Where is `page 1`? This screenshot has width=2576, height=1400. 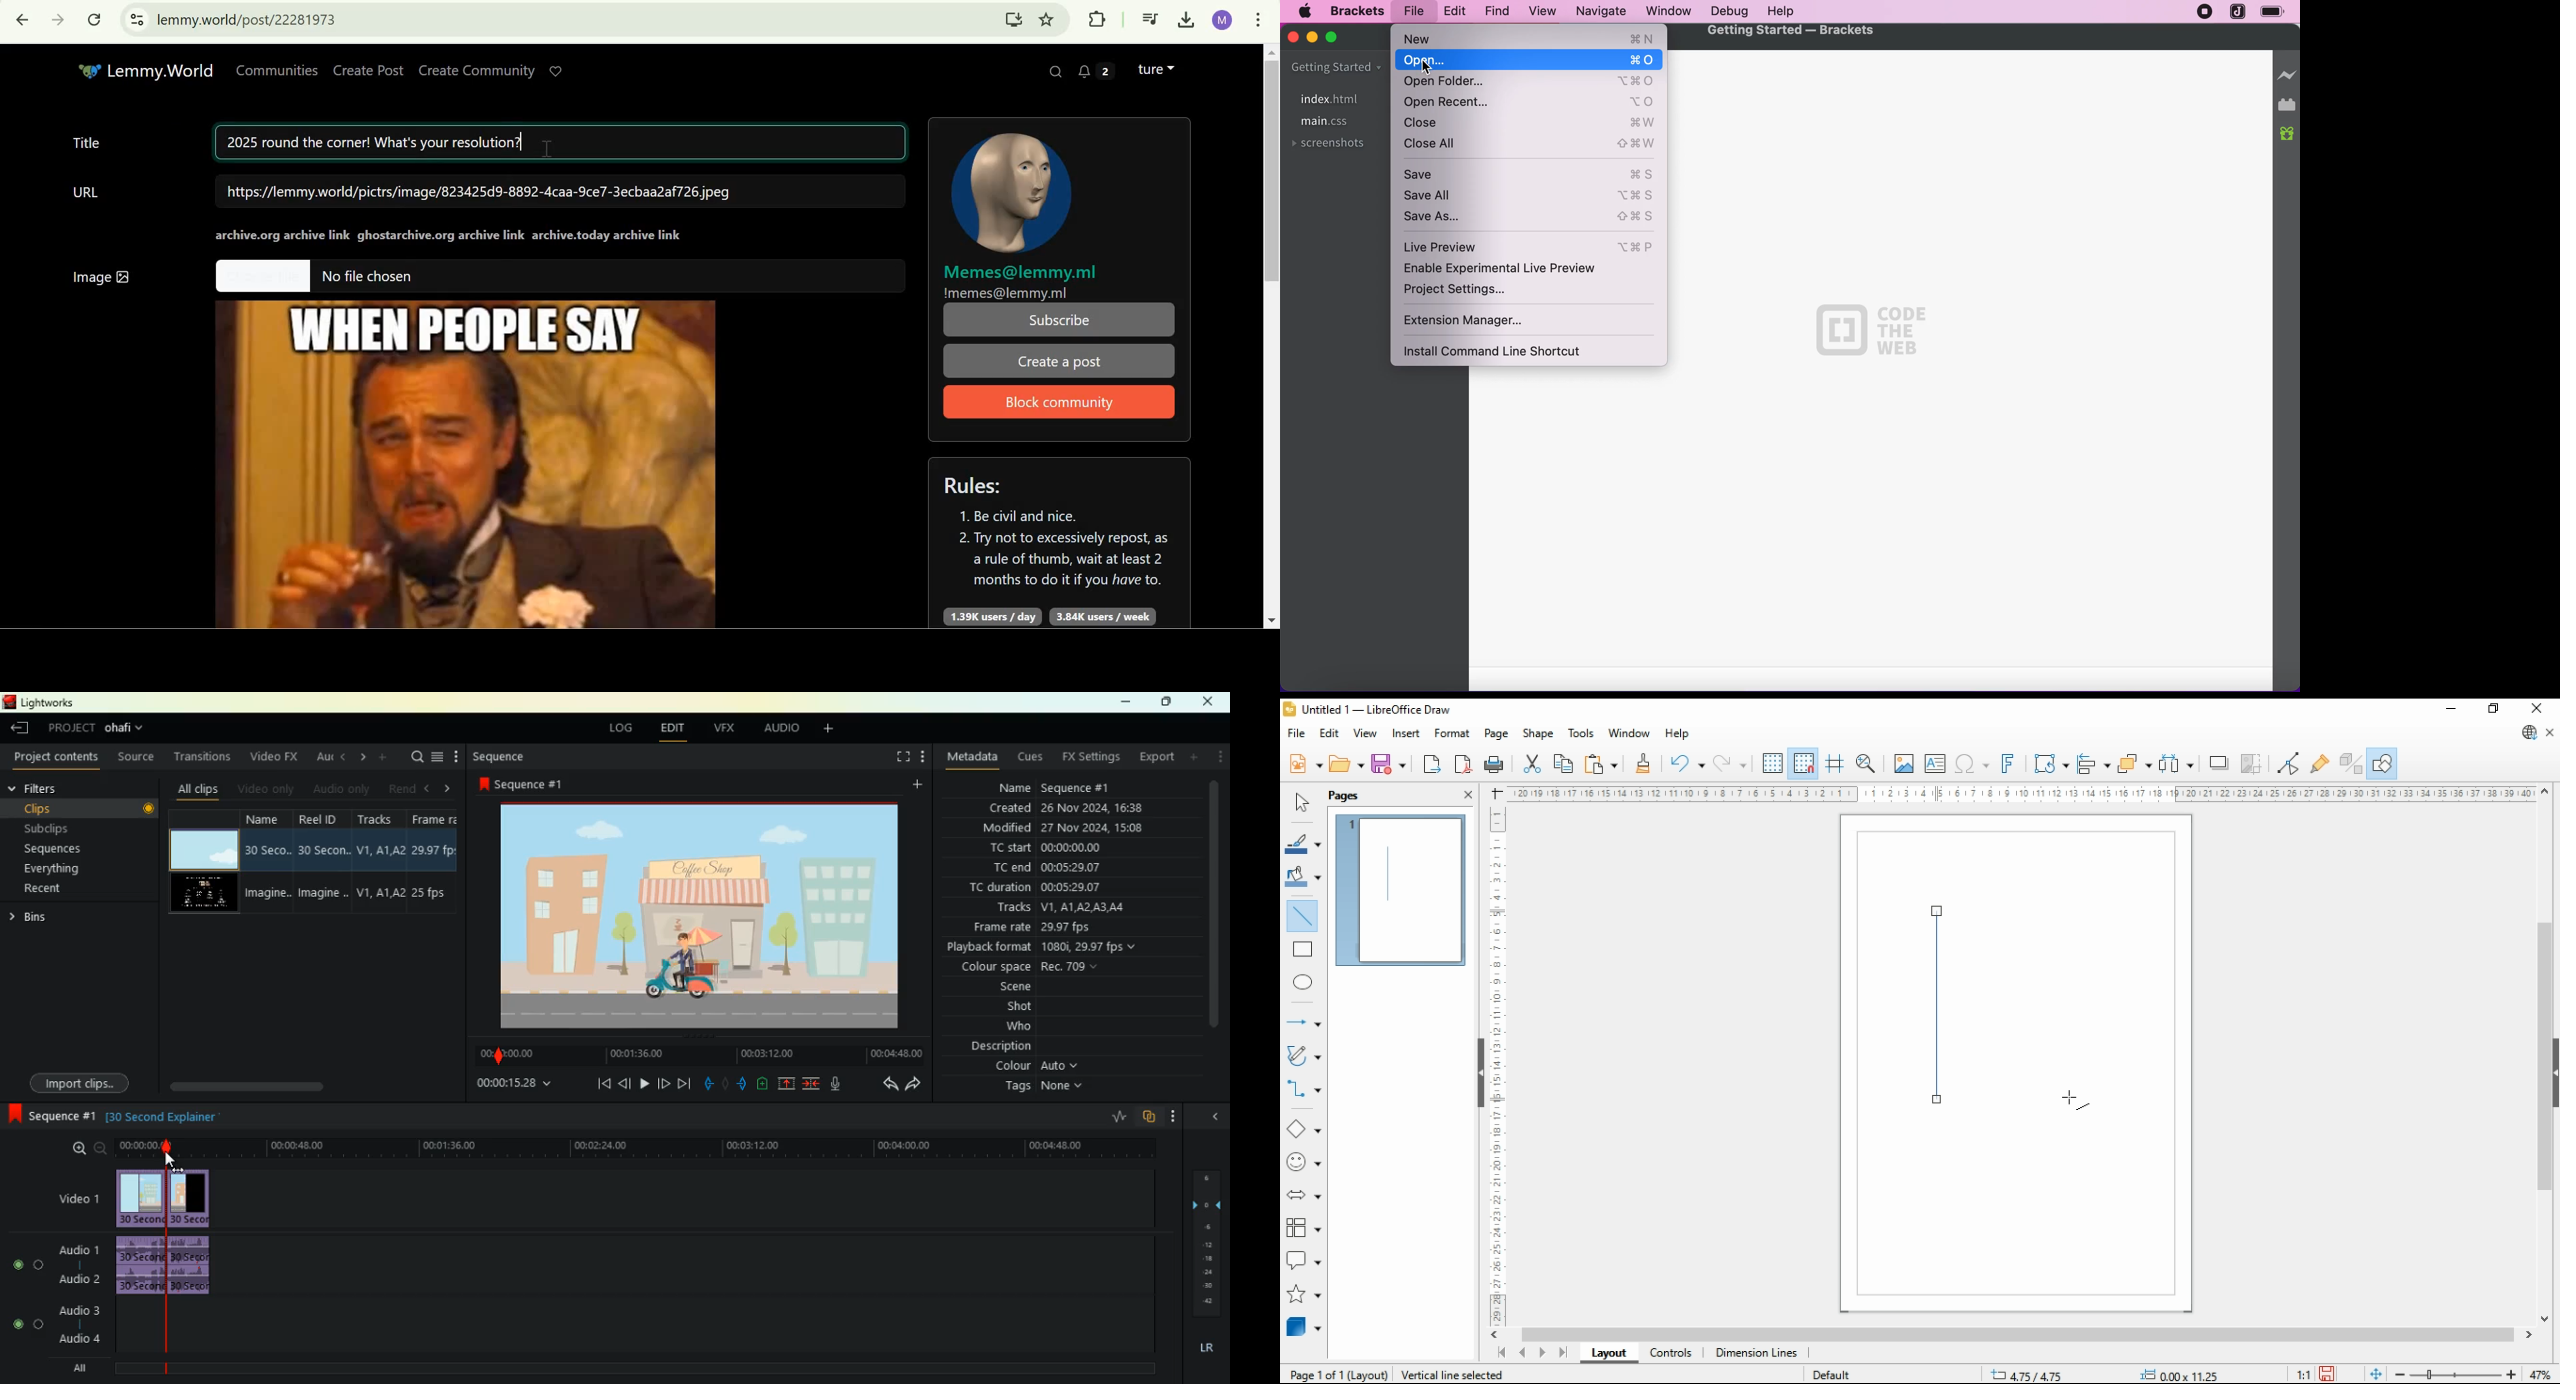
page 1 is located at coordinates (1403, 887).